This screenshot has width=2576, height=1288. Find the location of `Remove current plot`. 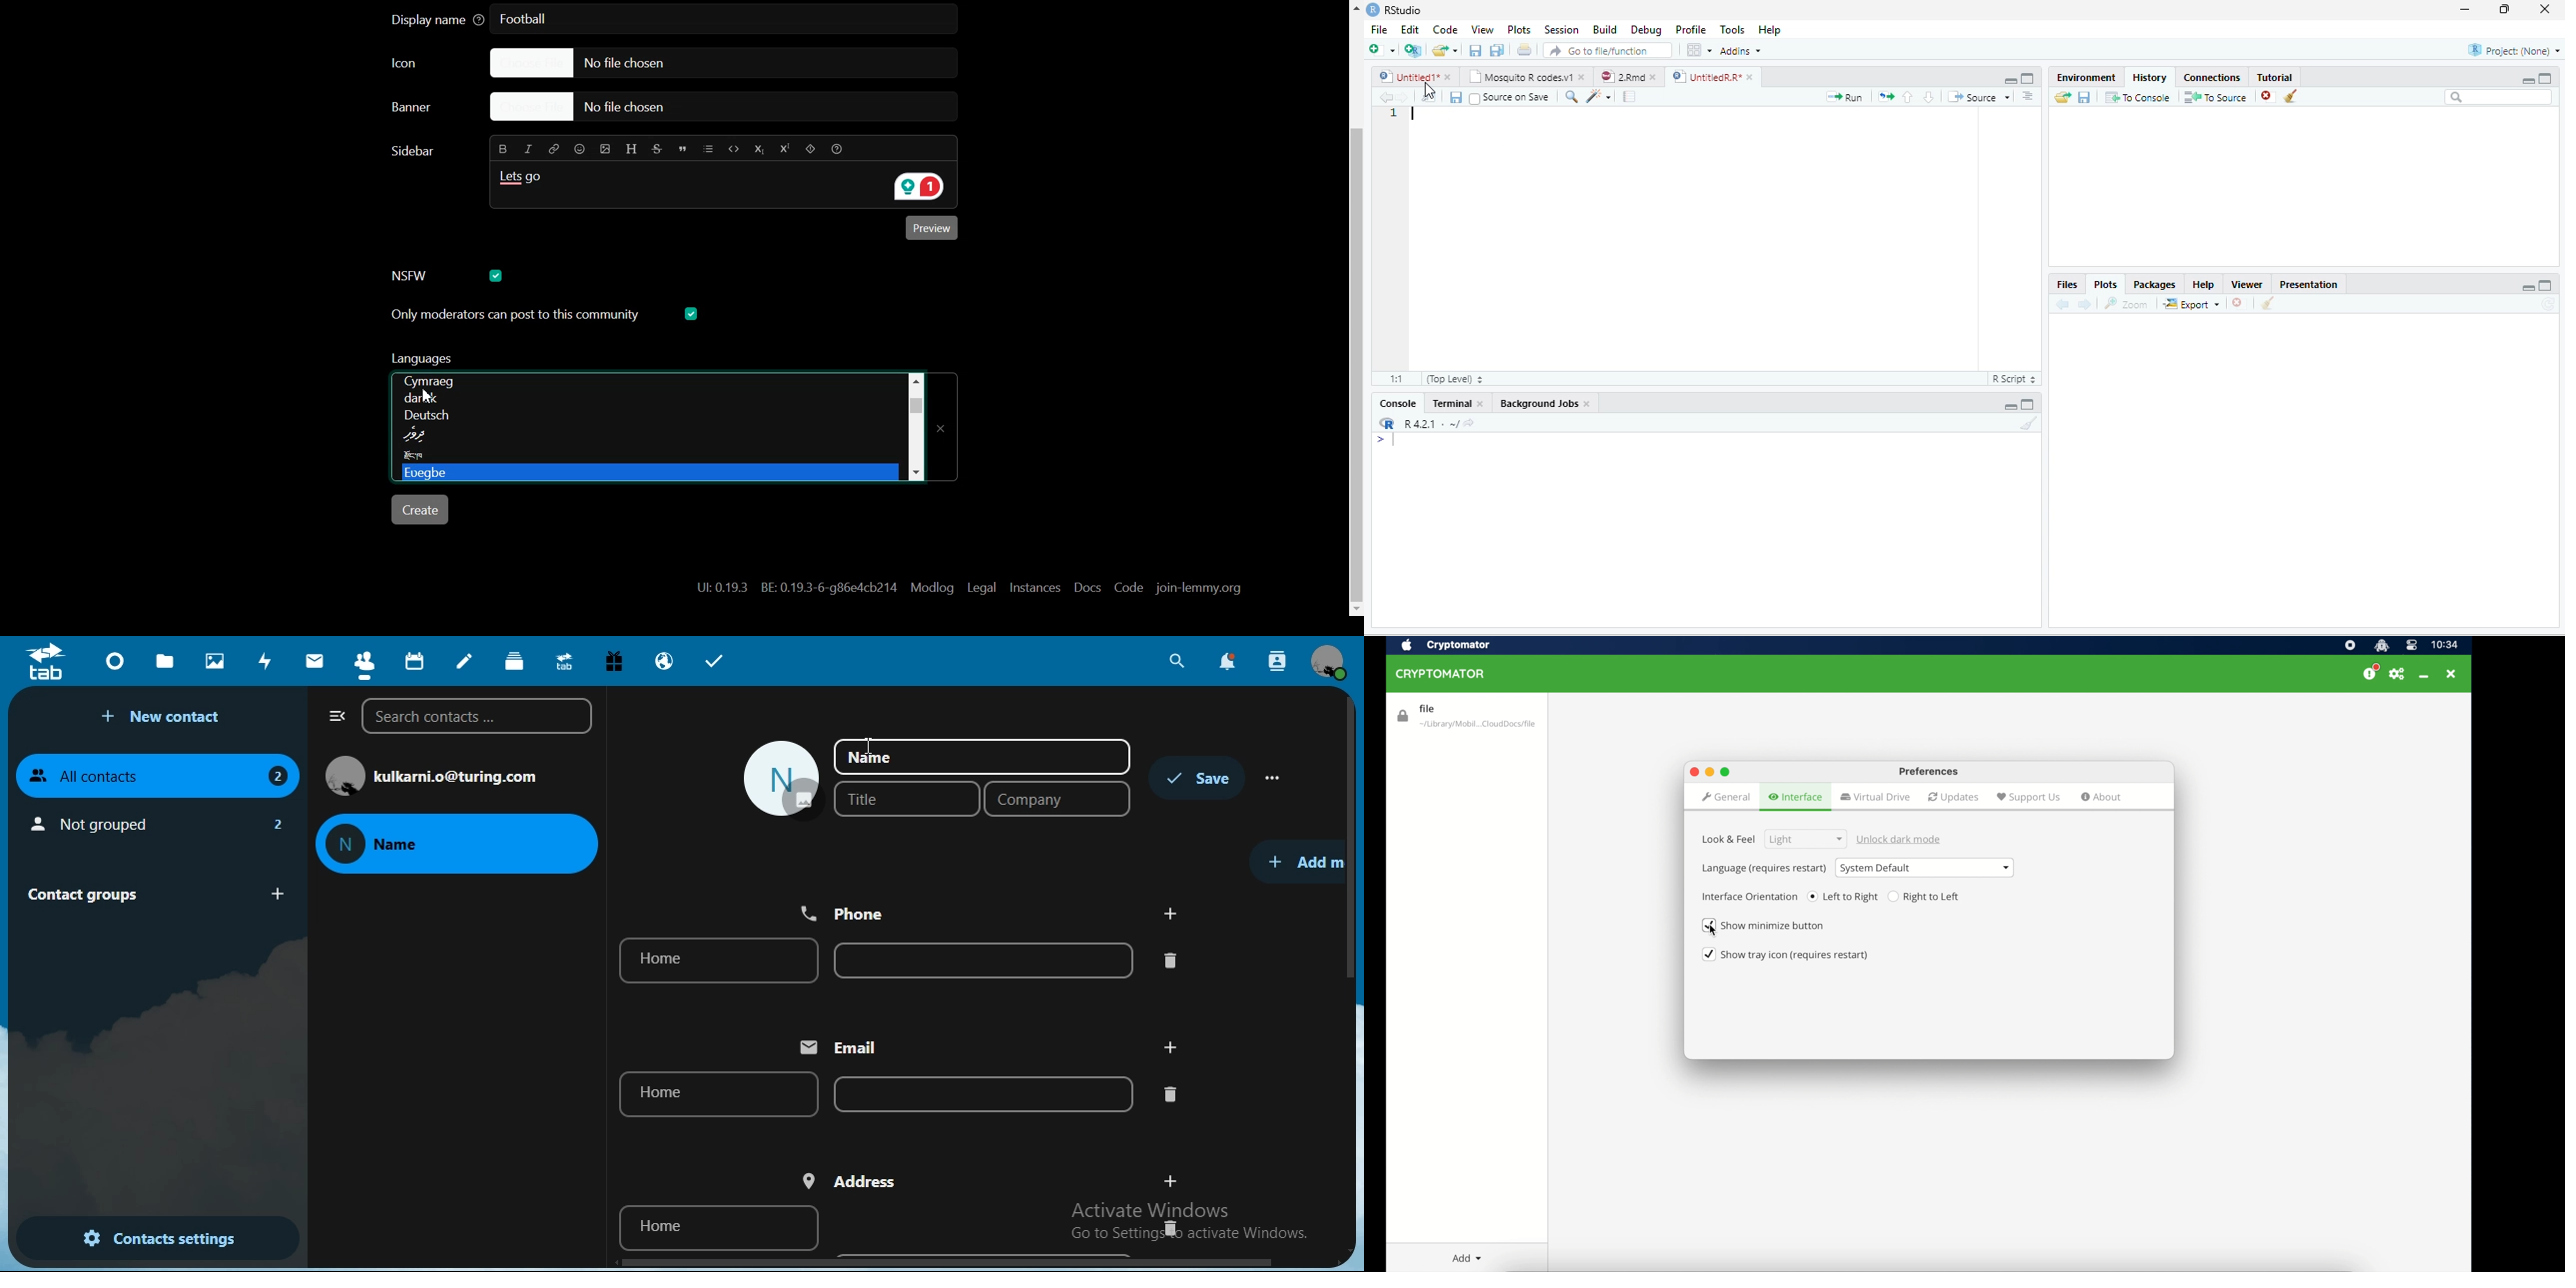

Remove current plot is located at coordinates (2239, 304).